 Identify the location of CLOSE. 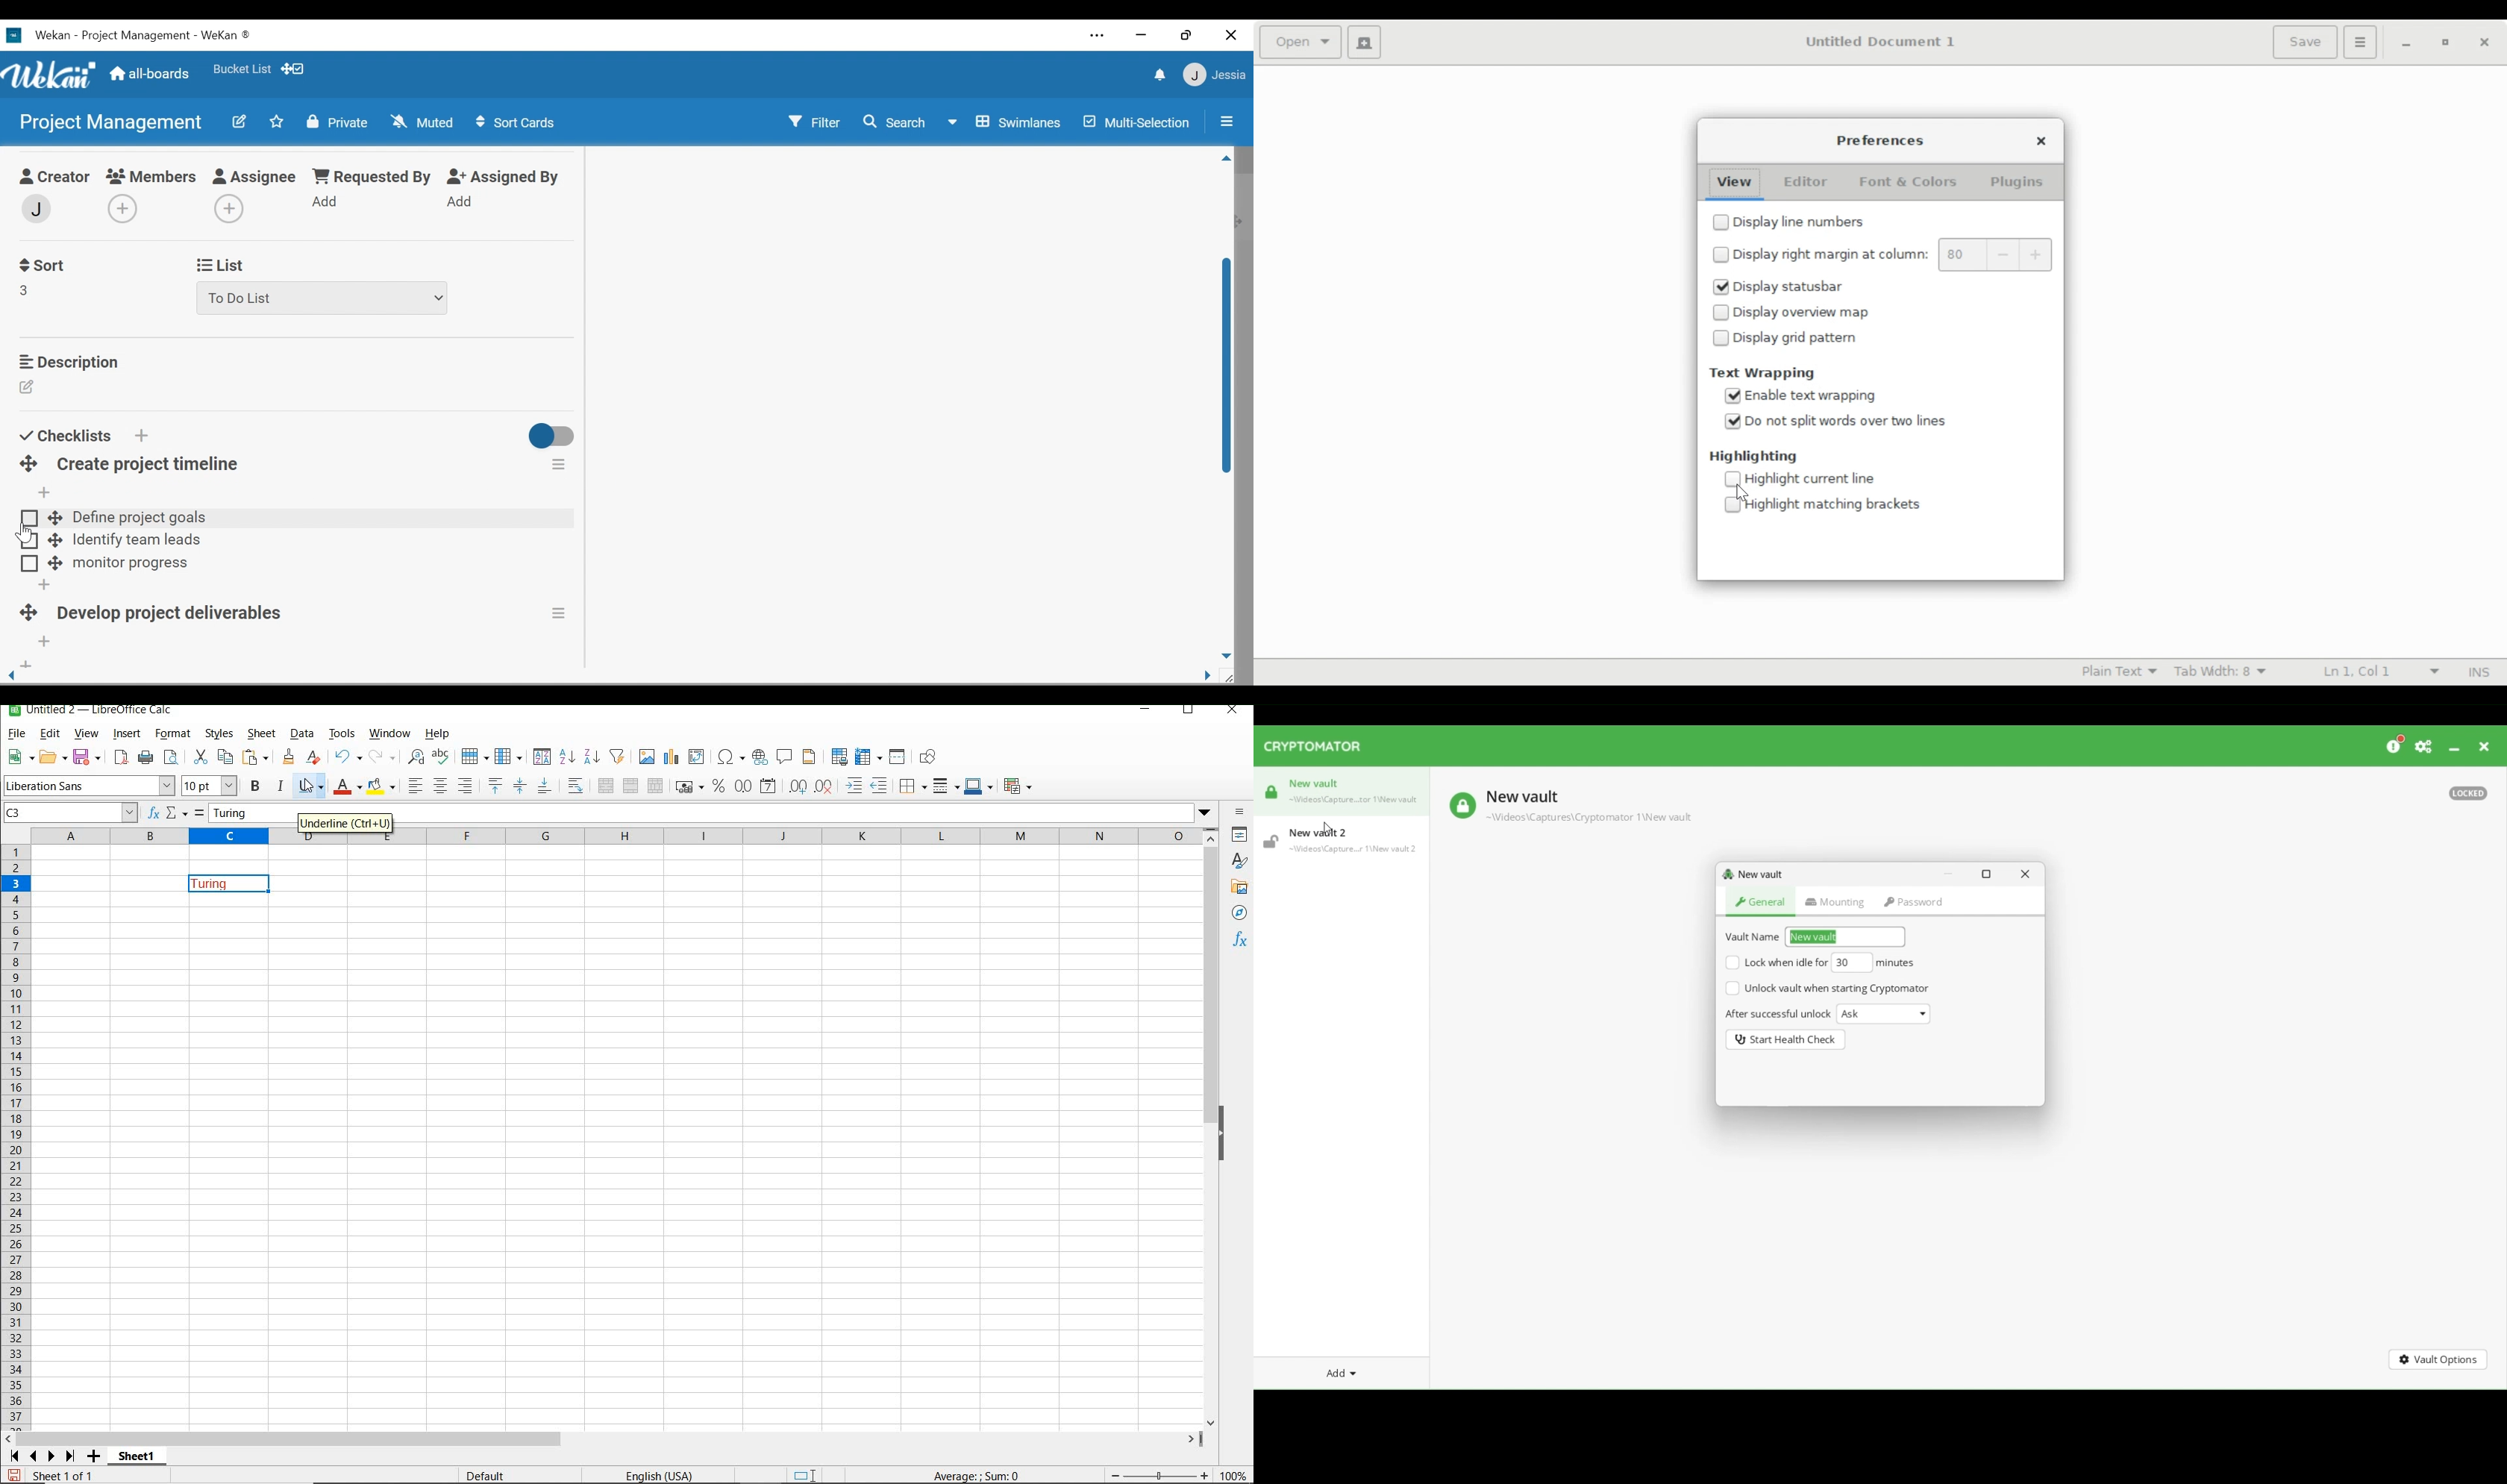
(1235, 712).